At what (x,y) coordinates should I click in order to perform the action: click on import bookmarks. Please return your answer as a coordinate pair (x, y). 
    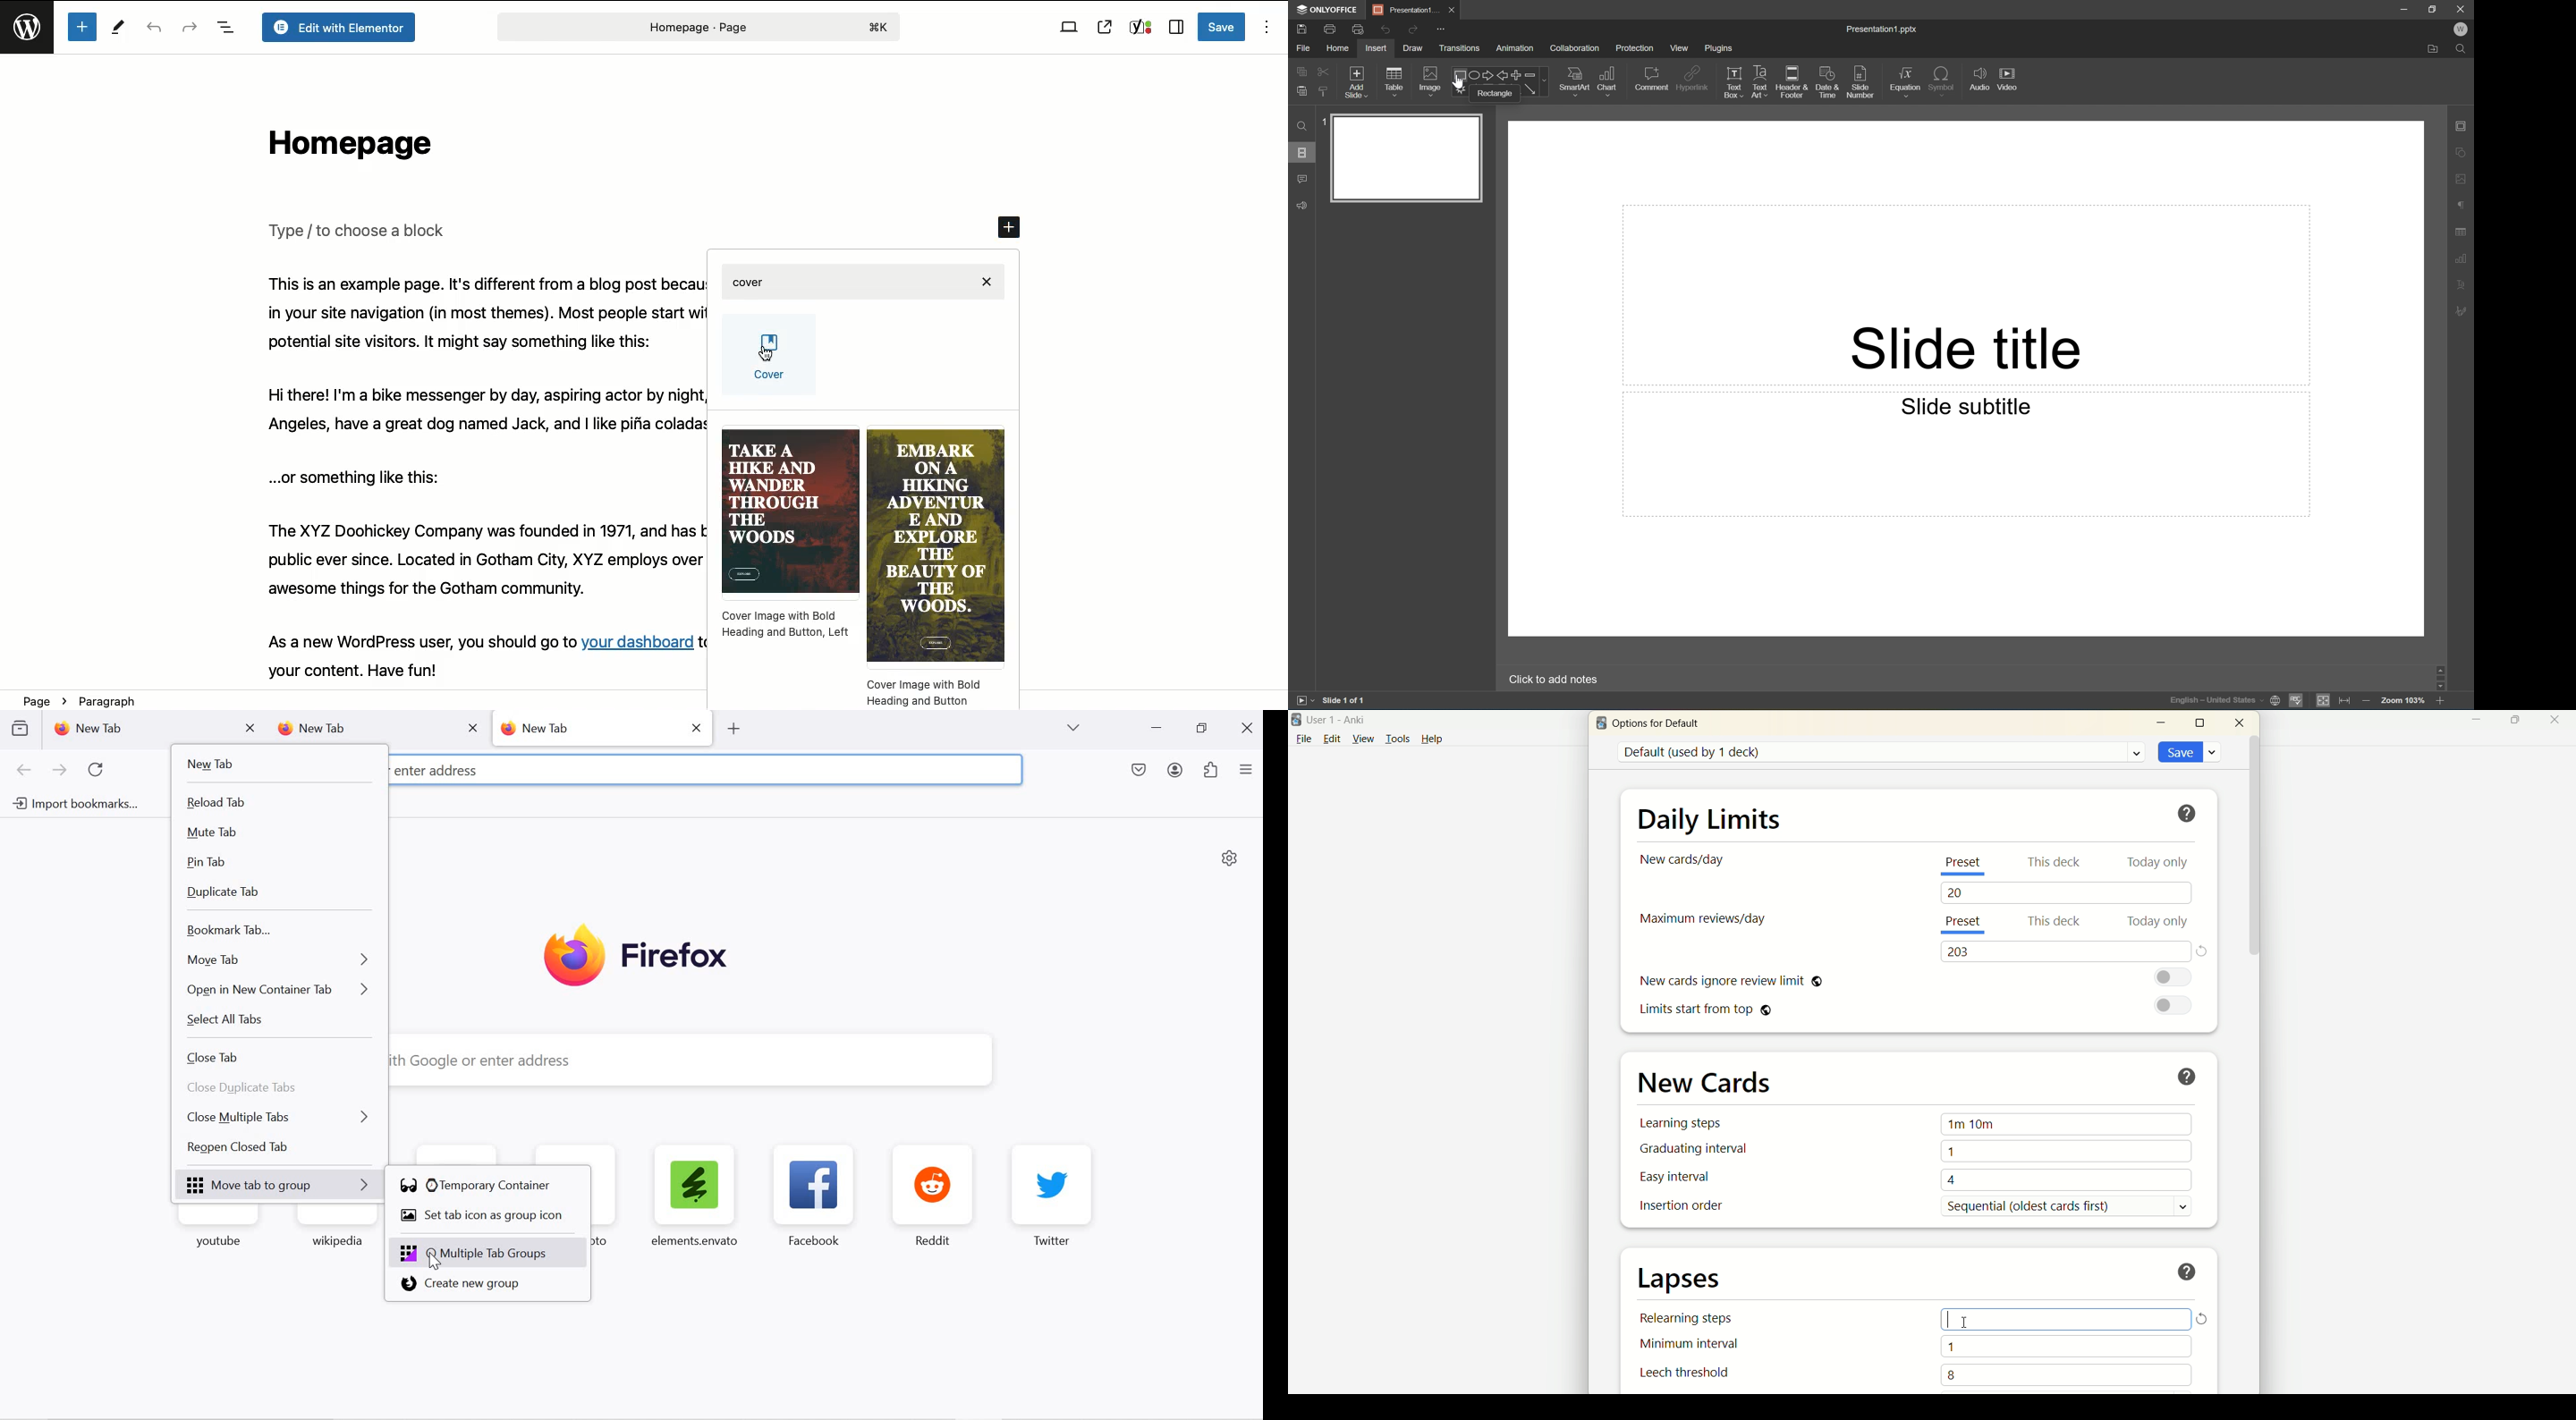
    Looking at the image, I should click on (73, 806).